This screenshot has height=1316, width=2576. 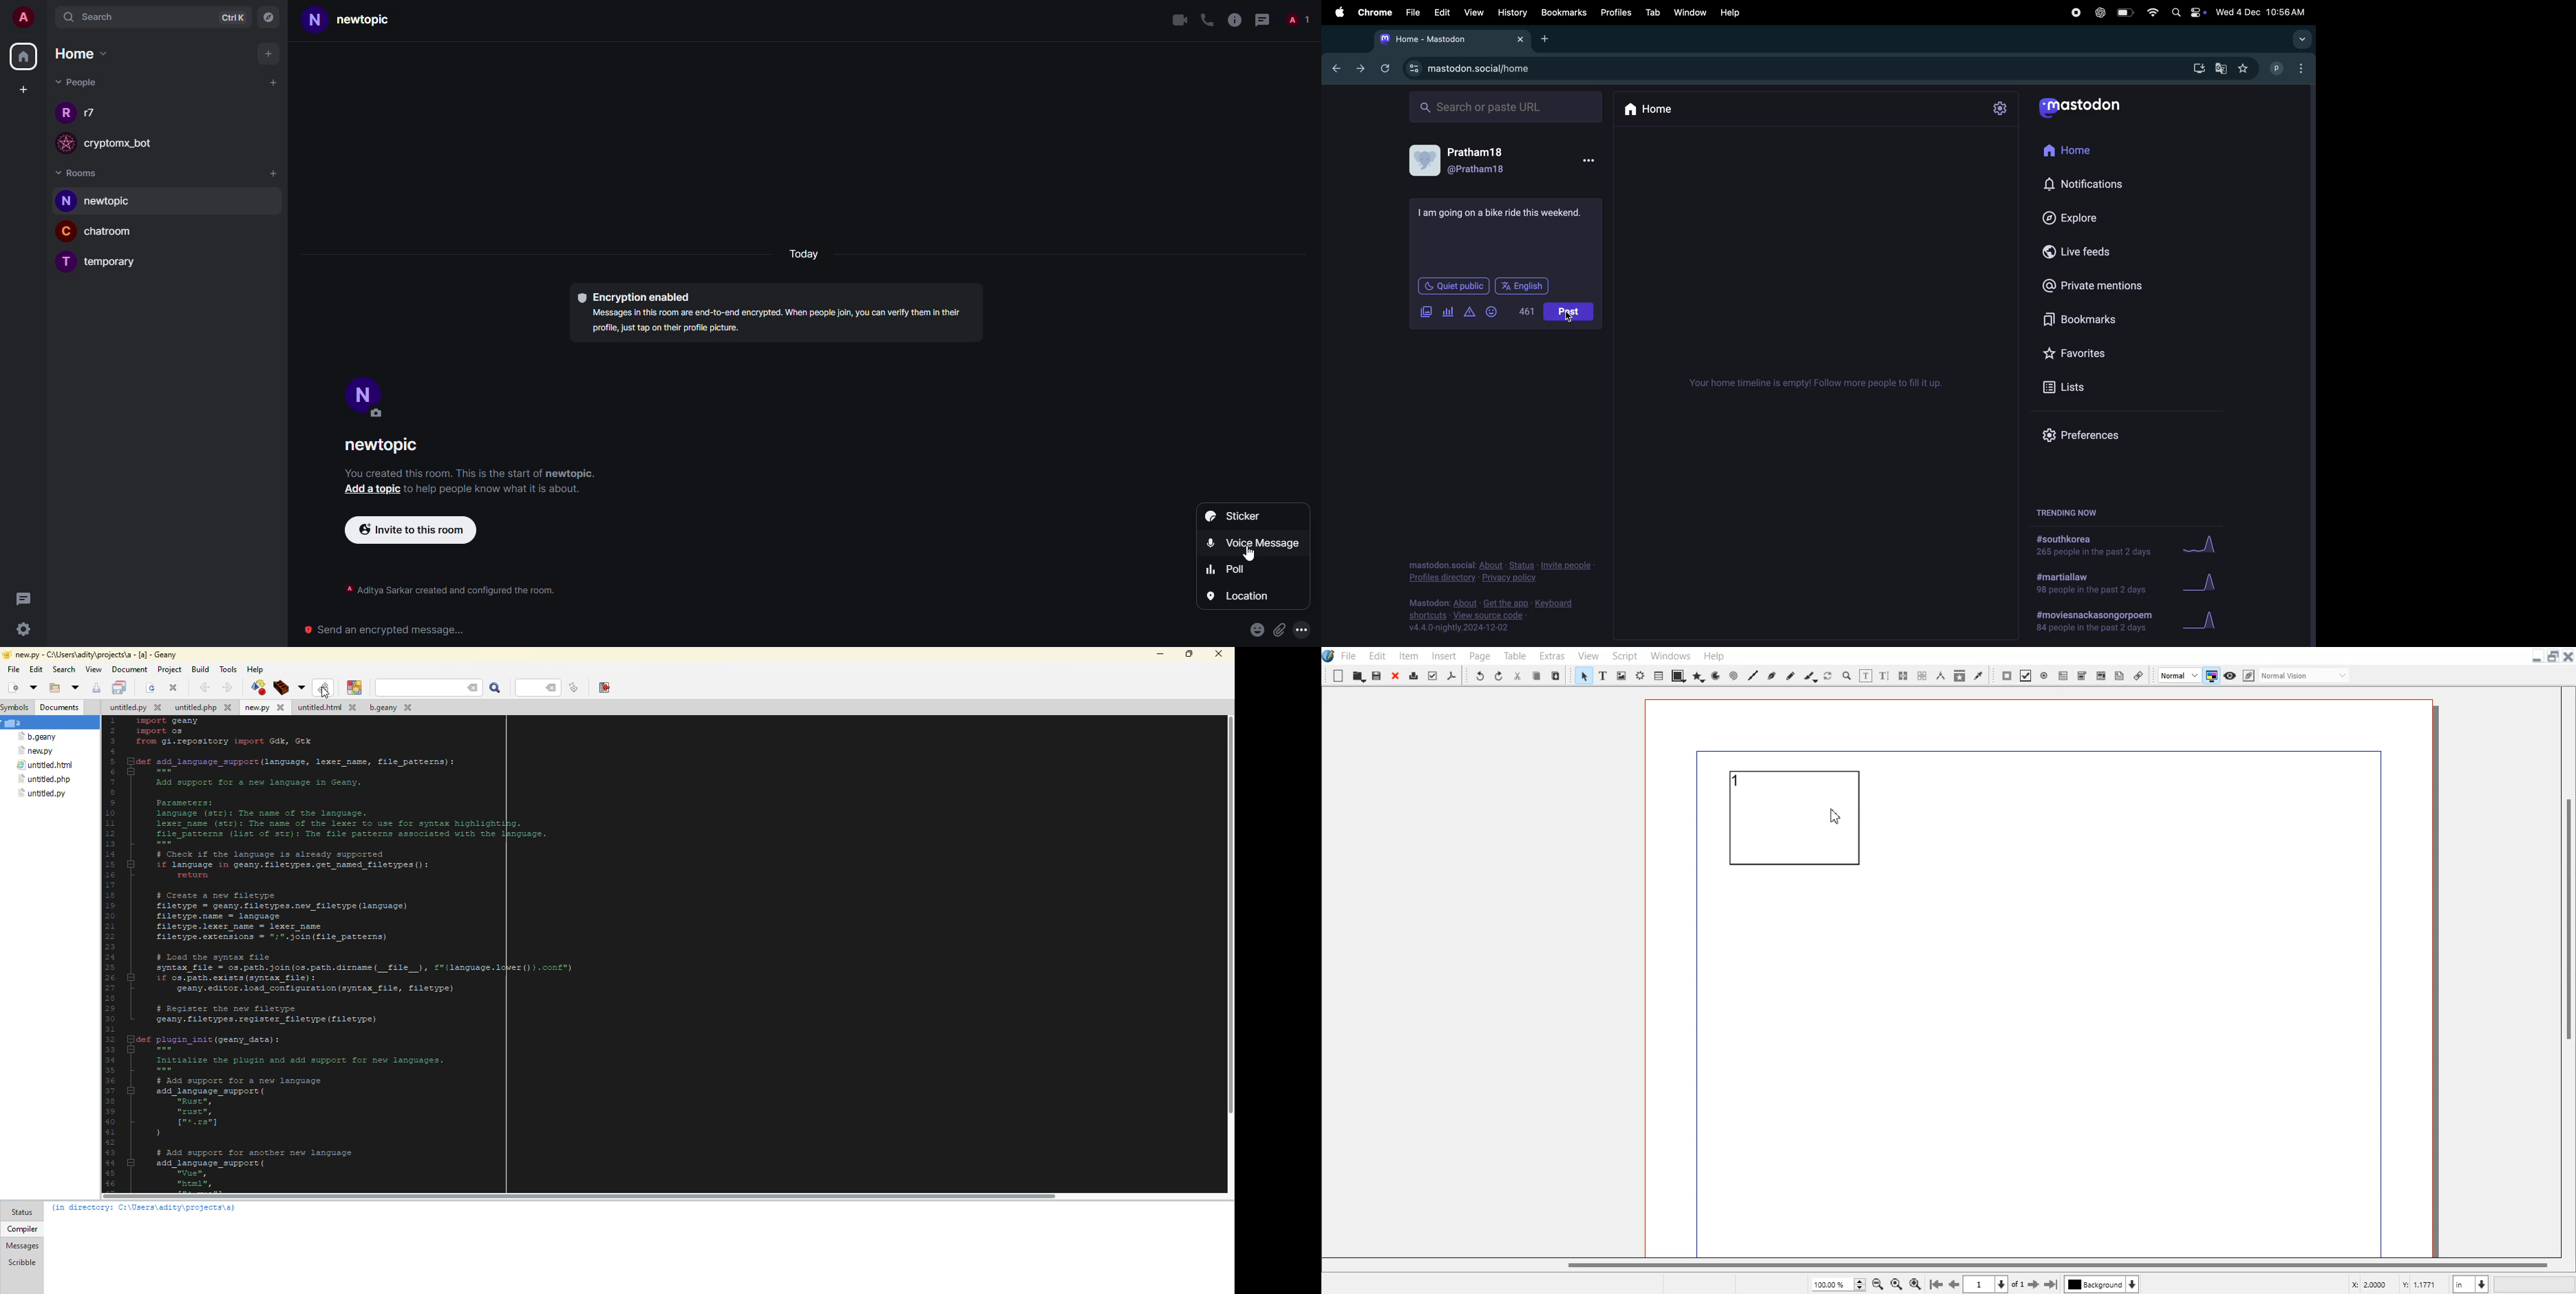 What do you see at coordinates (1838, 1284) in the screenshot?
I see `Zoom Adjustment` at bounding box center [1838, 1284].